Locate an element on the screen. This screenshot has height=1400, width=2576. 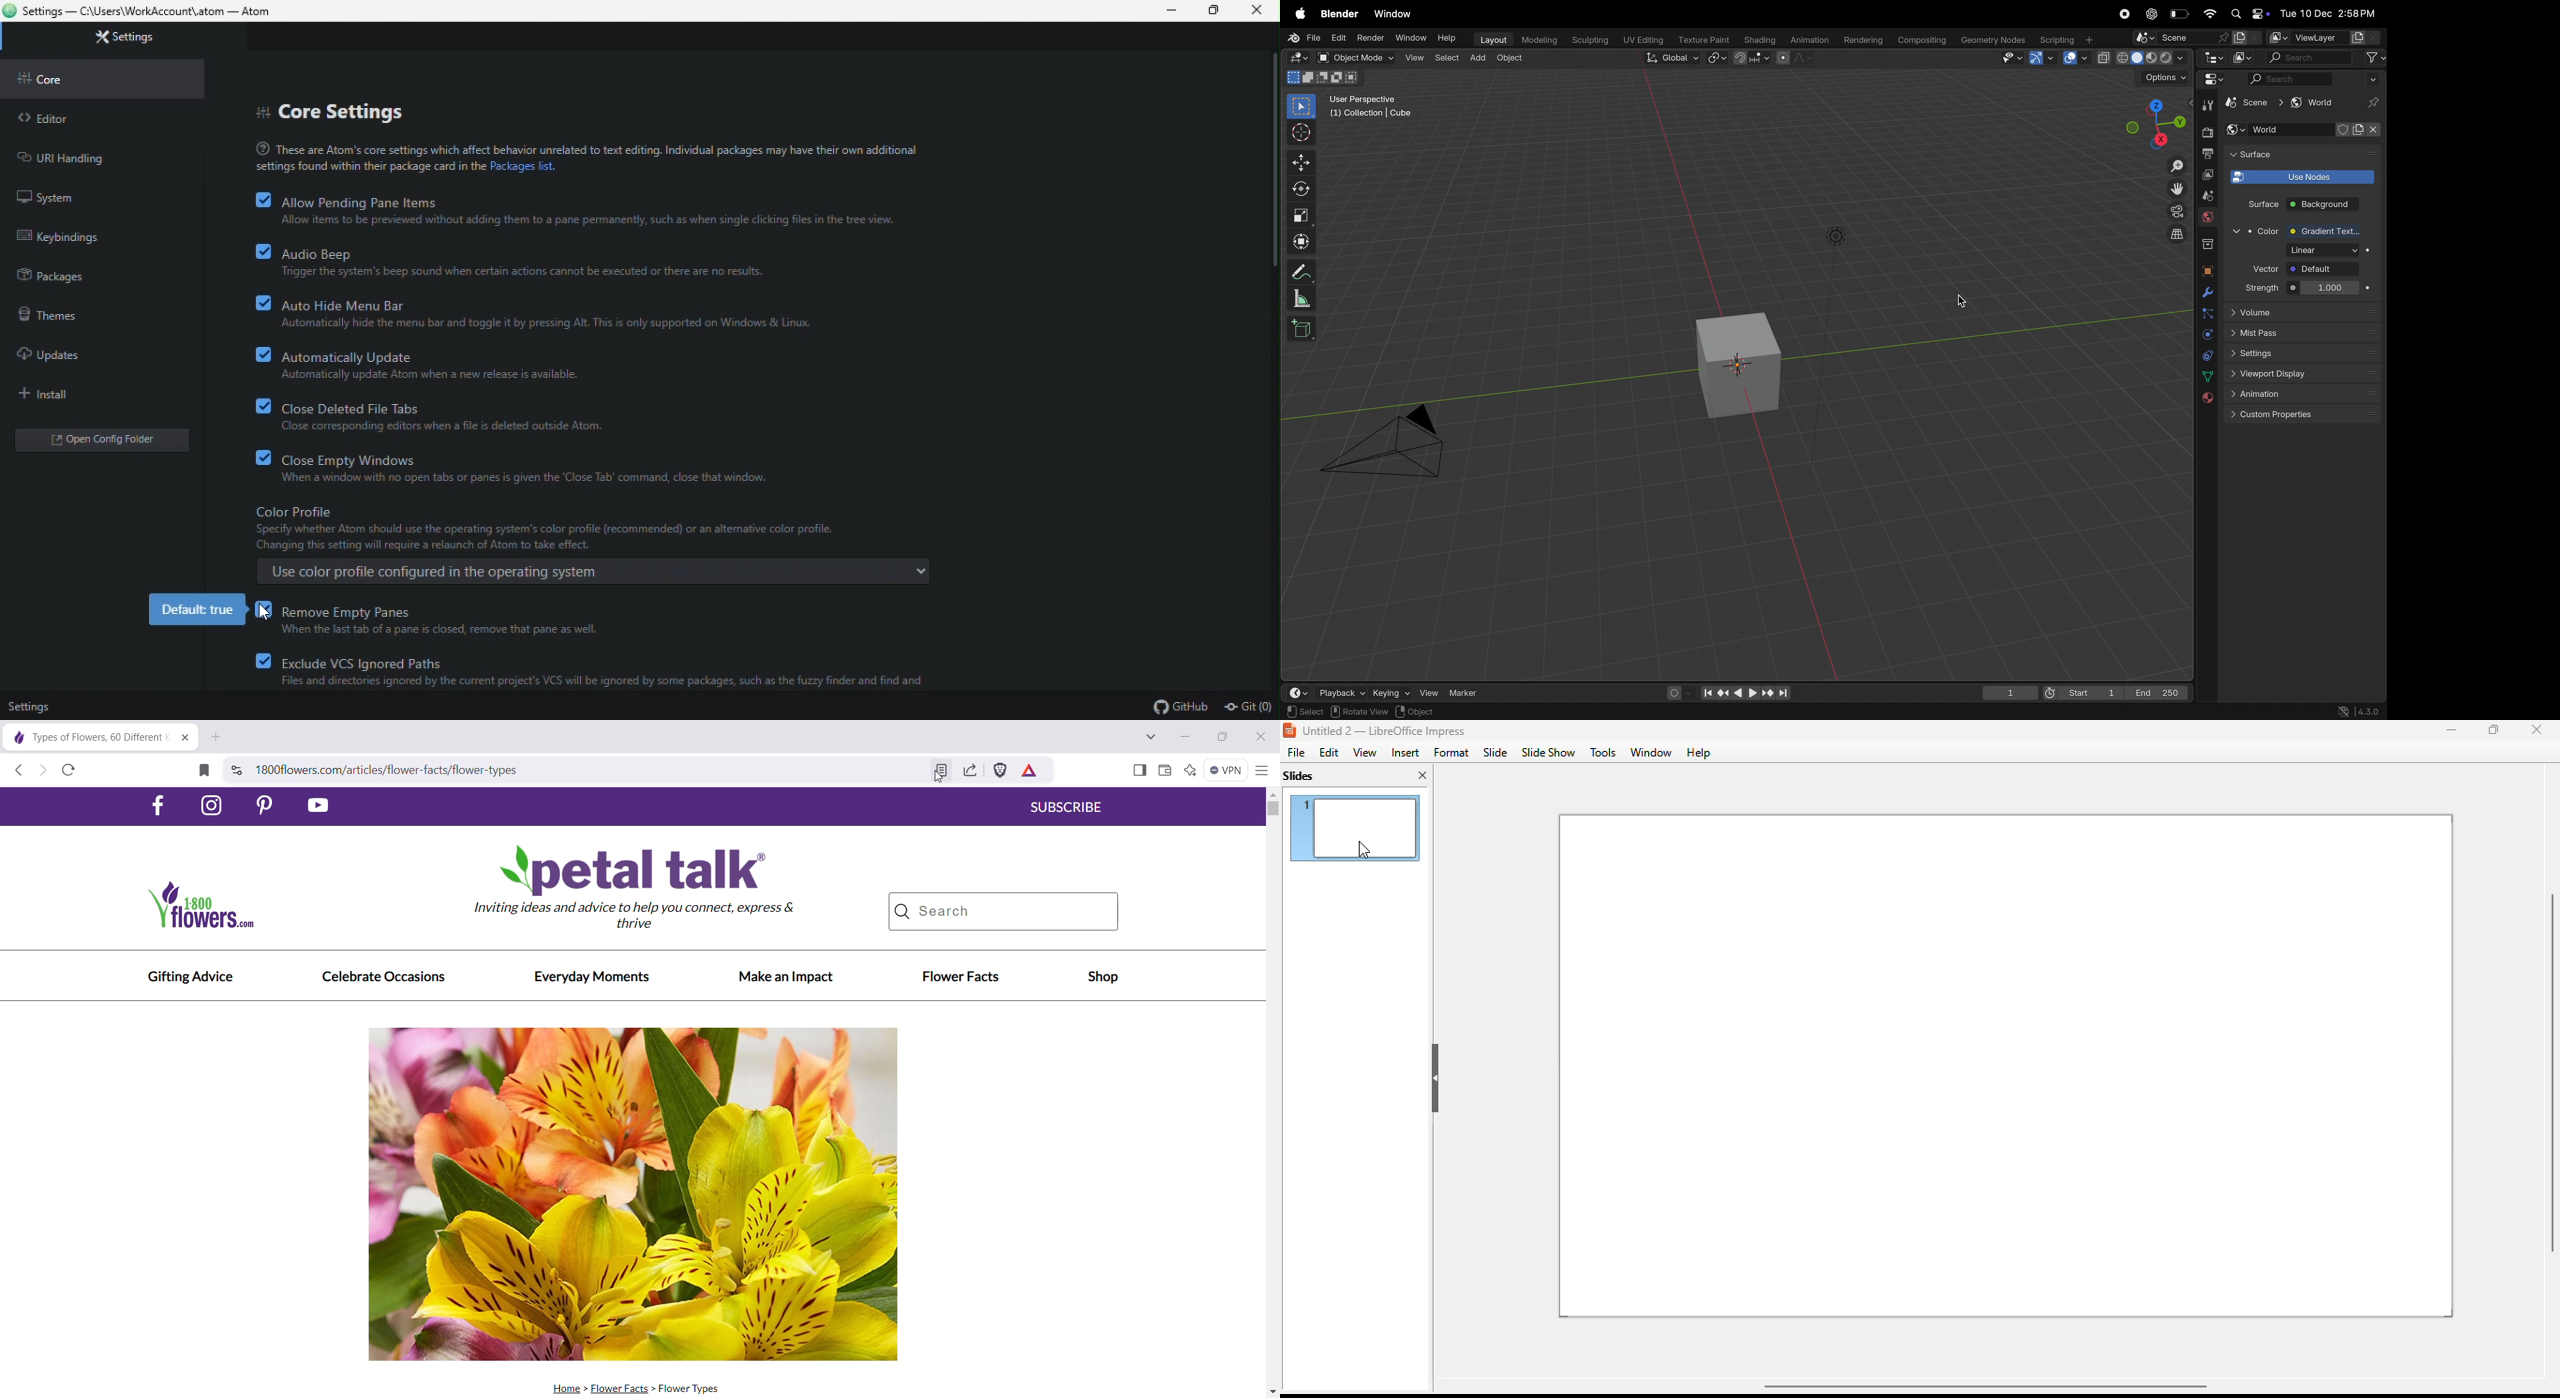
close deleted file tabs is located at coordinates (448, 415).